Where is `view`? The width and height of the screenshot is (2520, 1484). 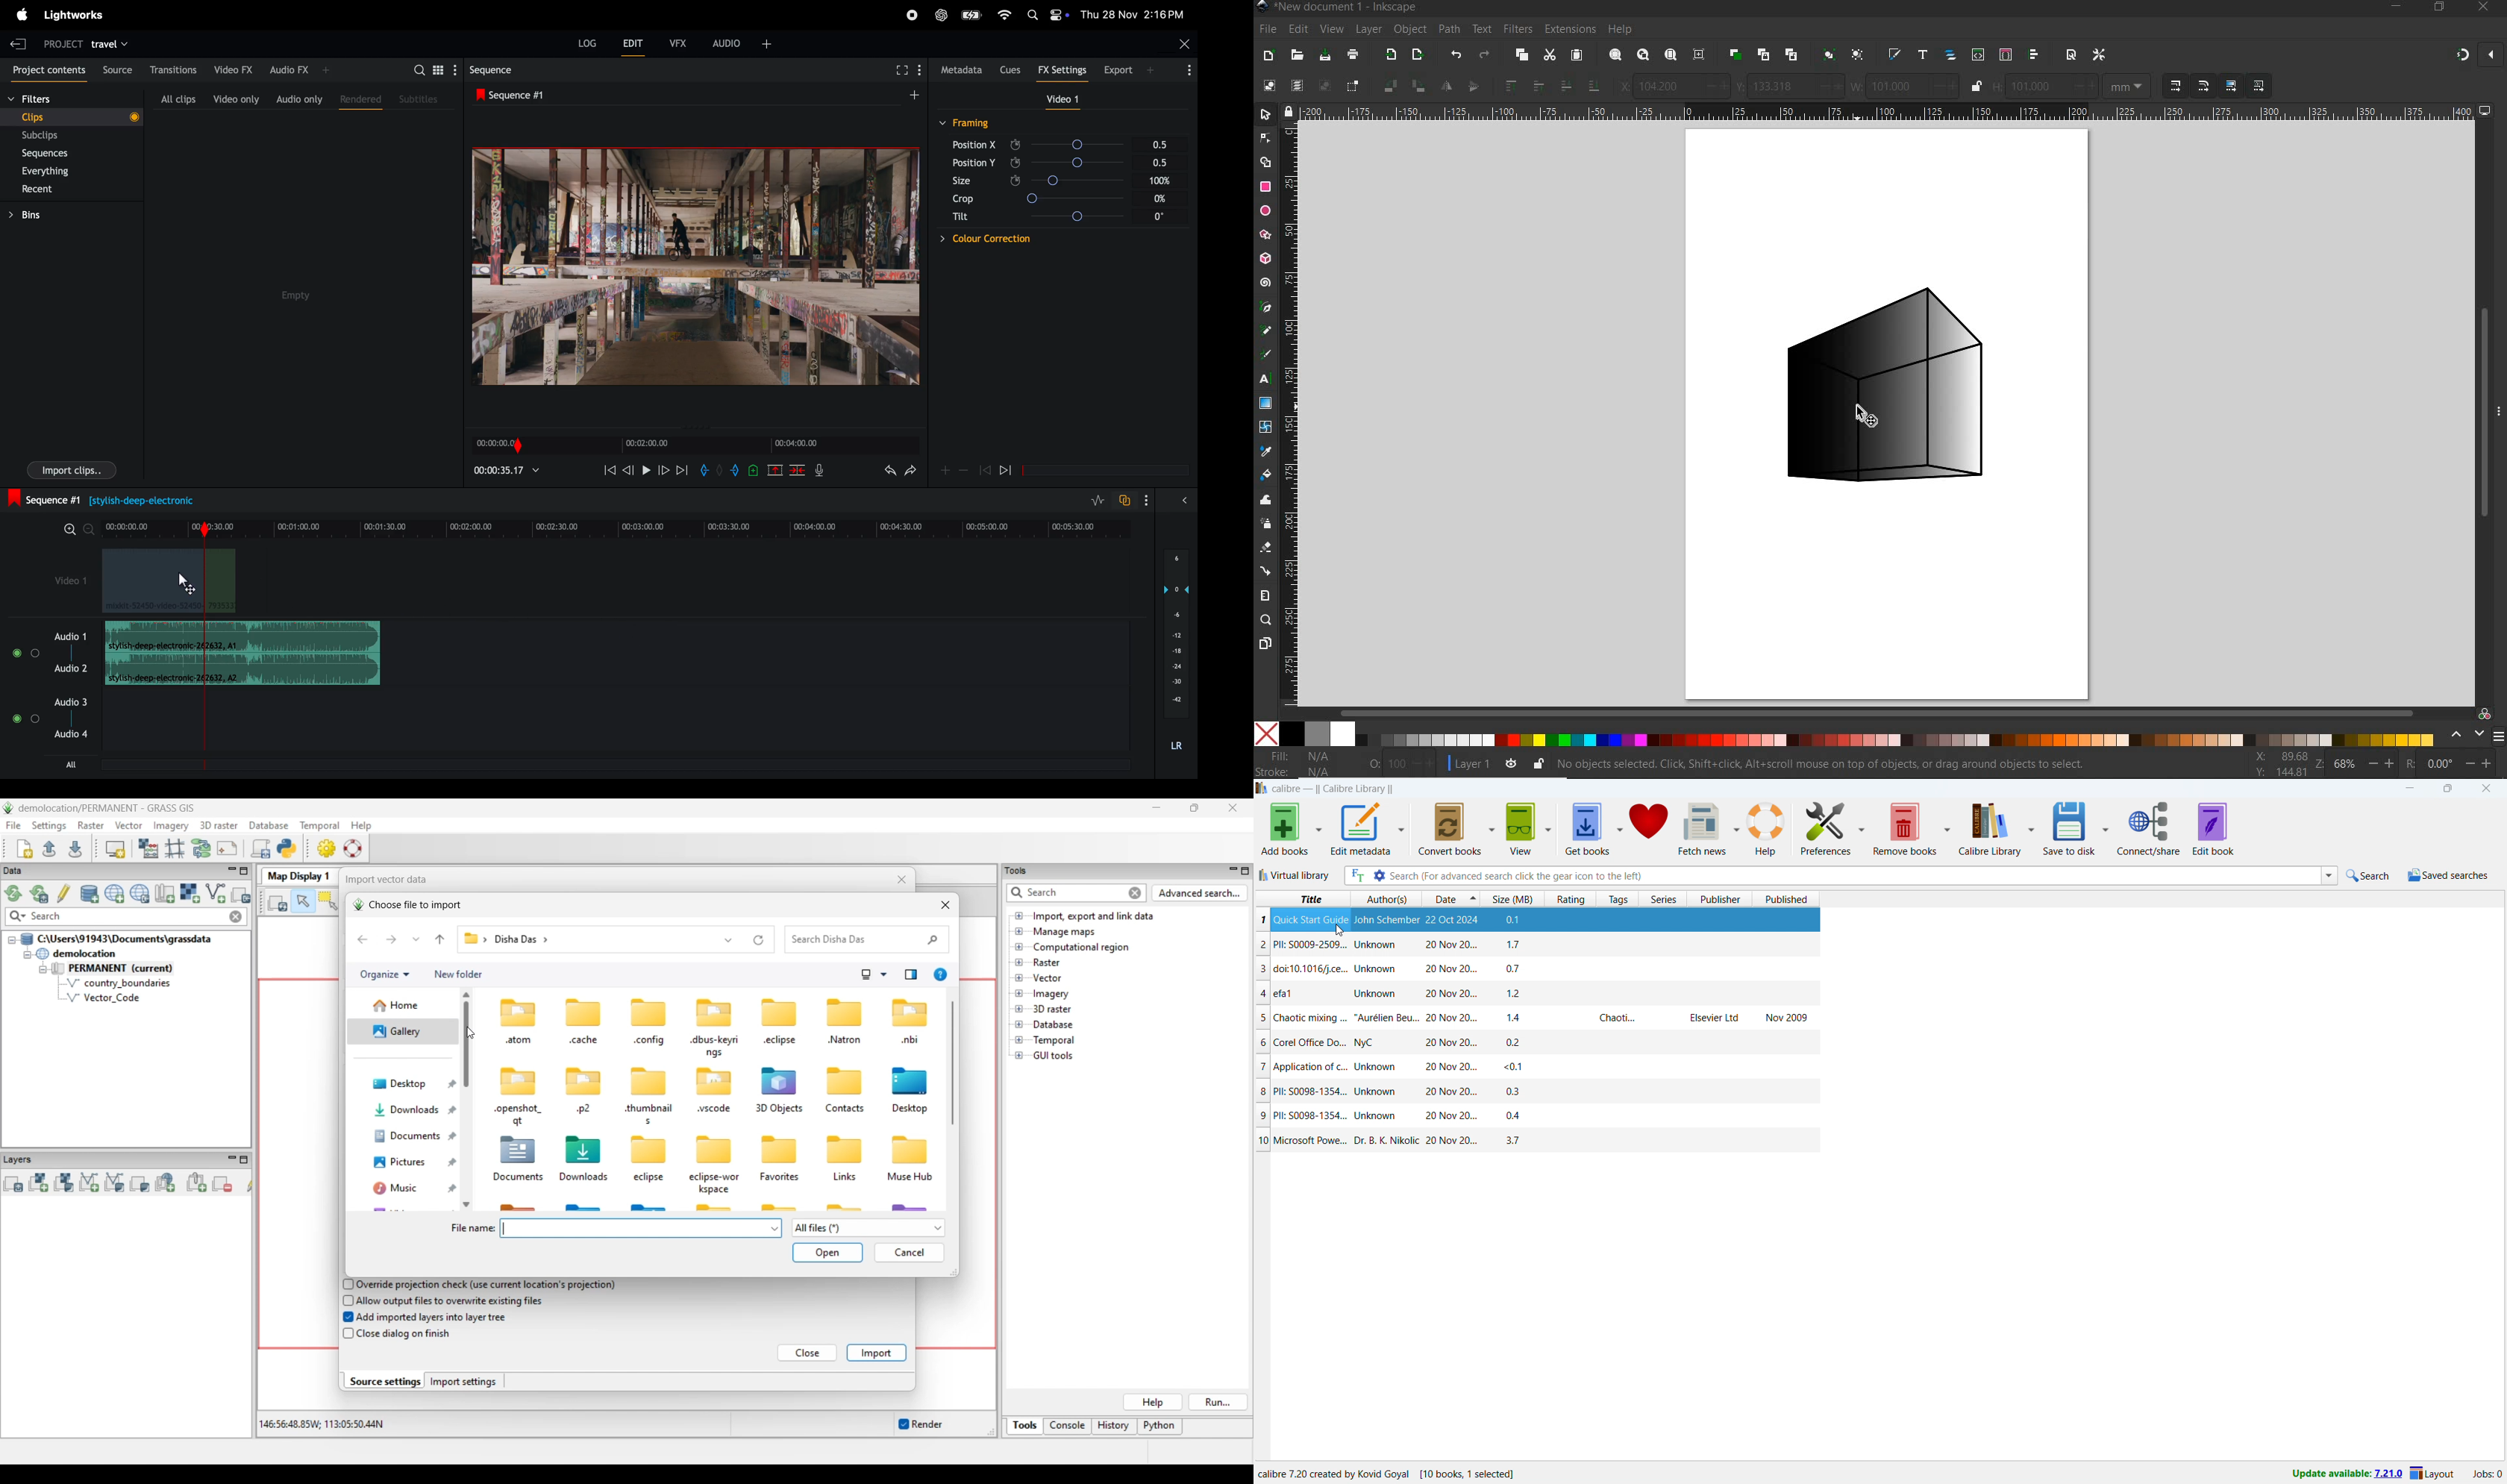
view is located at coordinates (1521, 828).